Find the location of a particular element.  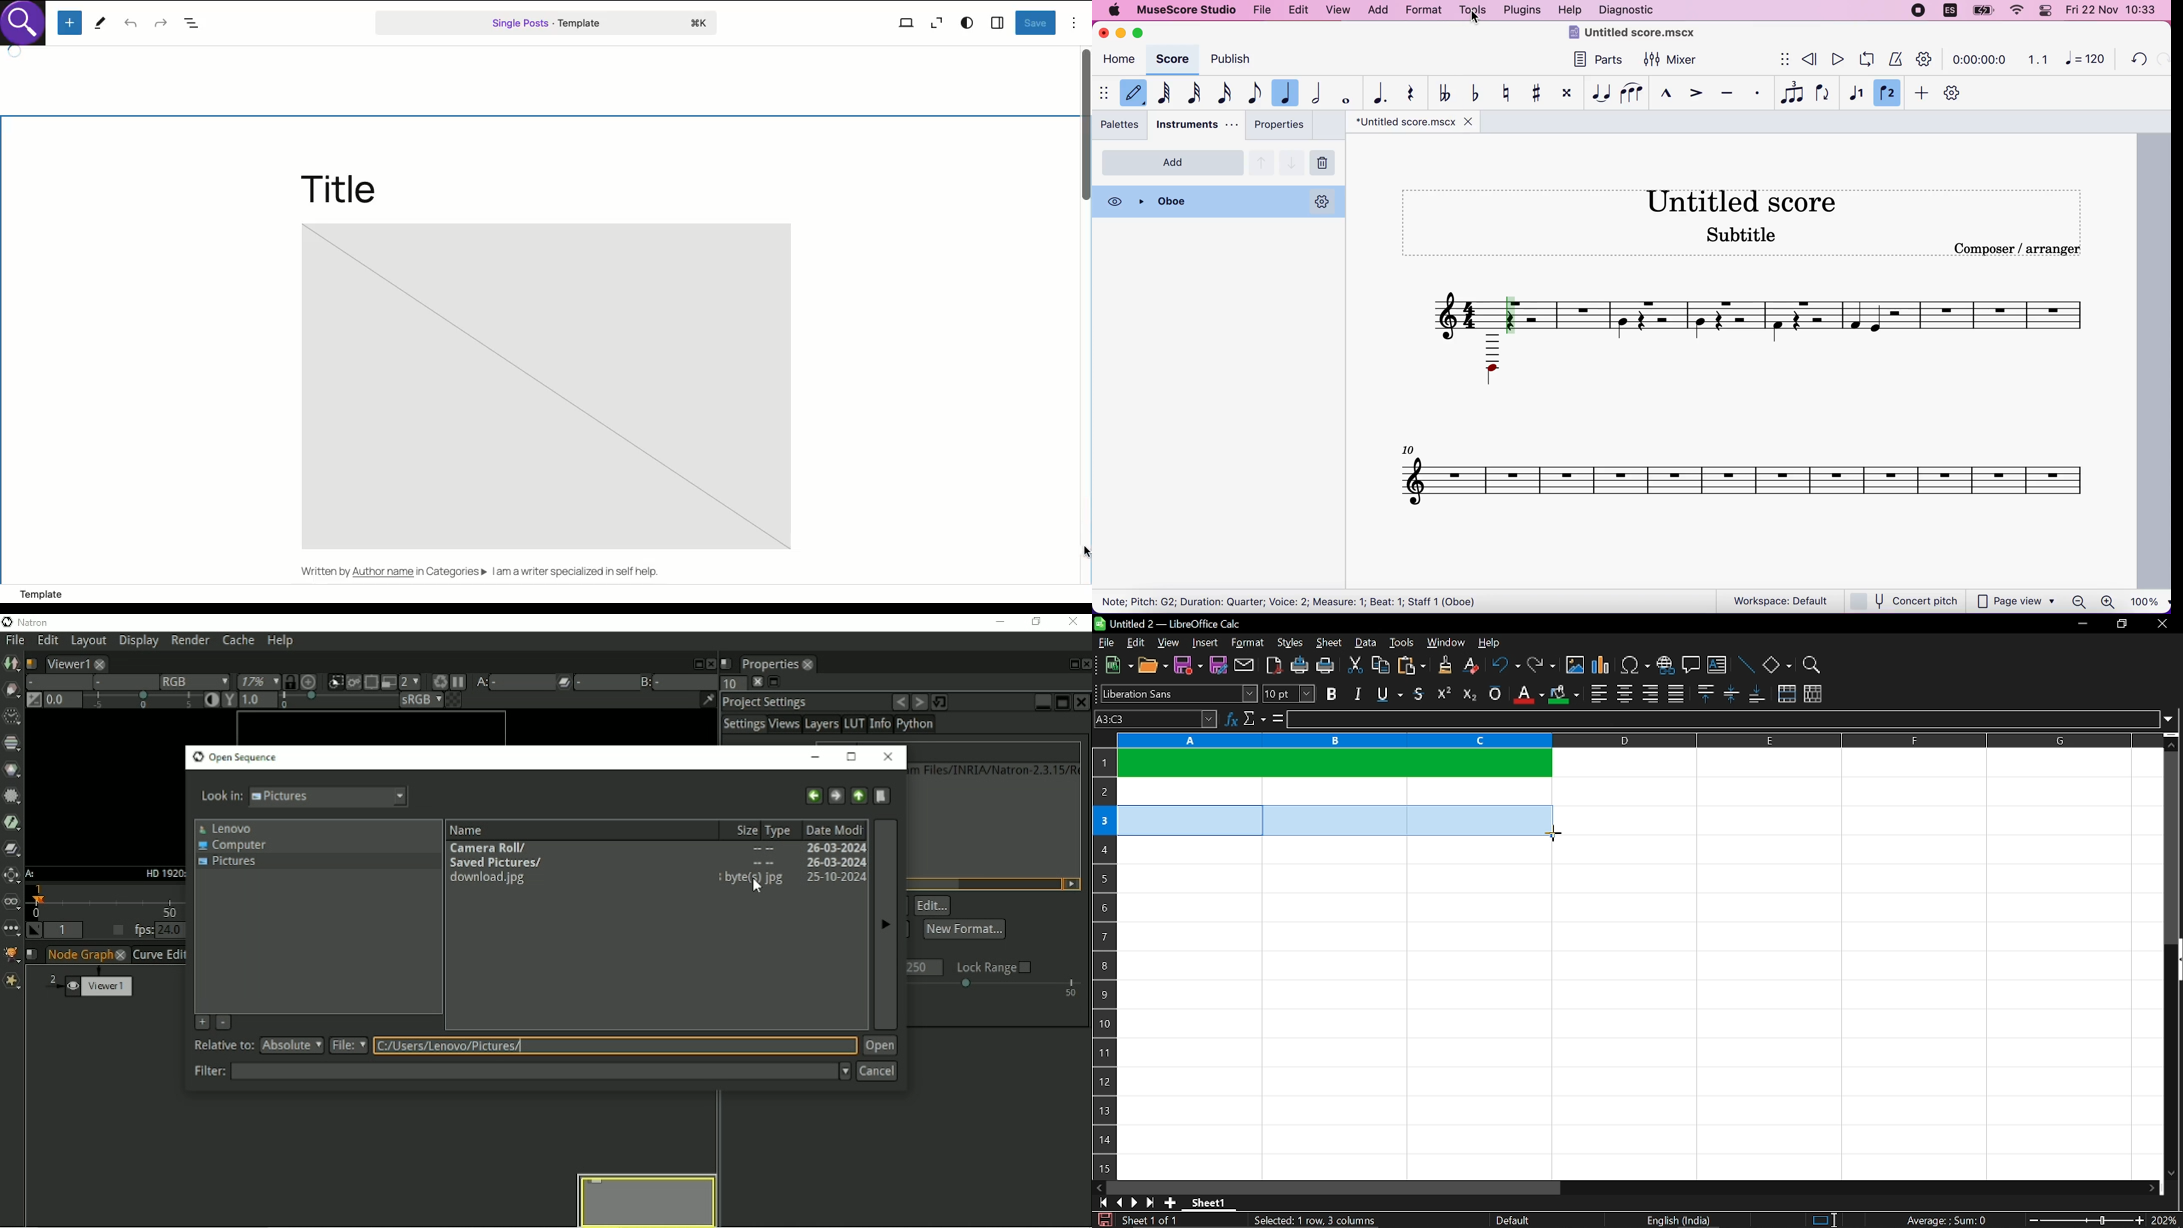

16th note is located at coordinates (1228, 93).